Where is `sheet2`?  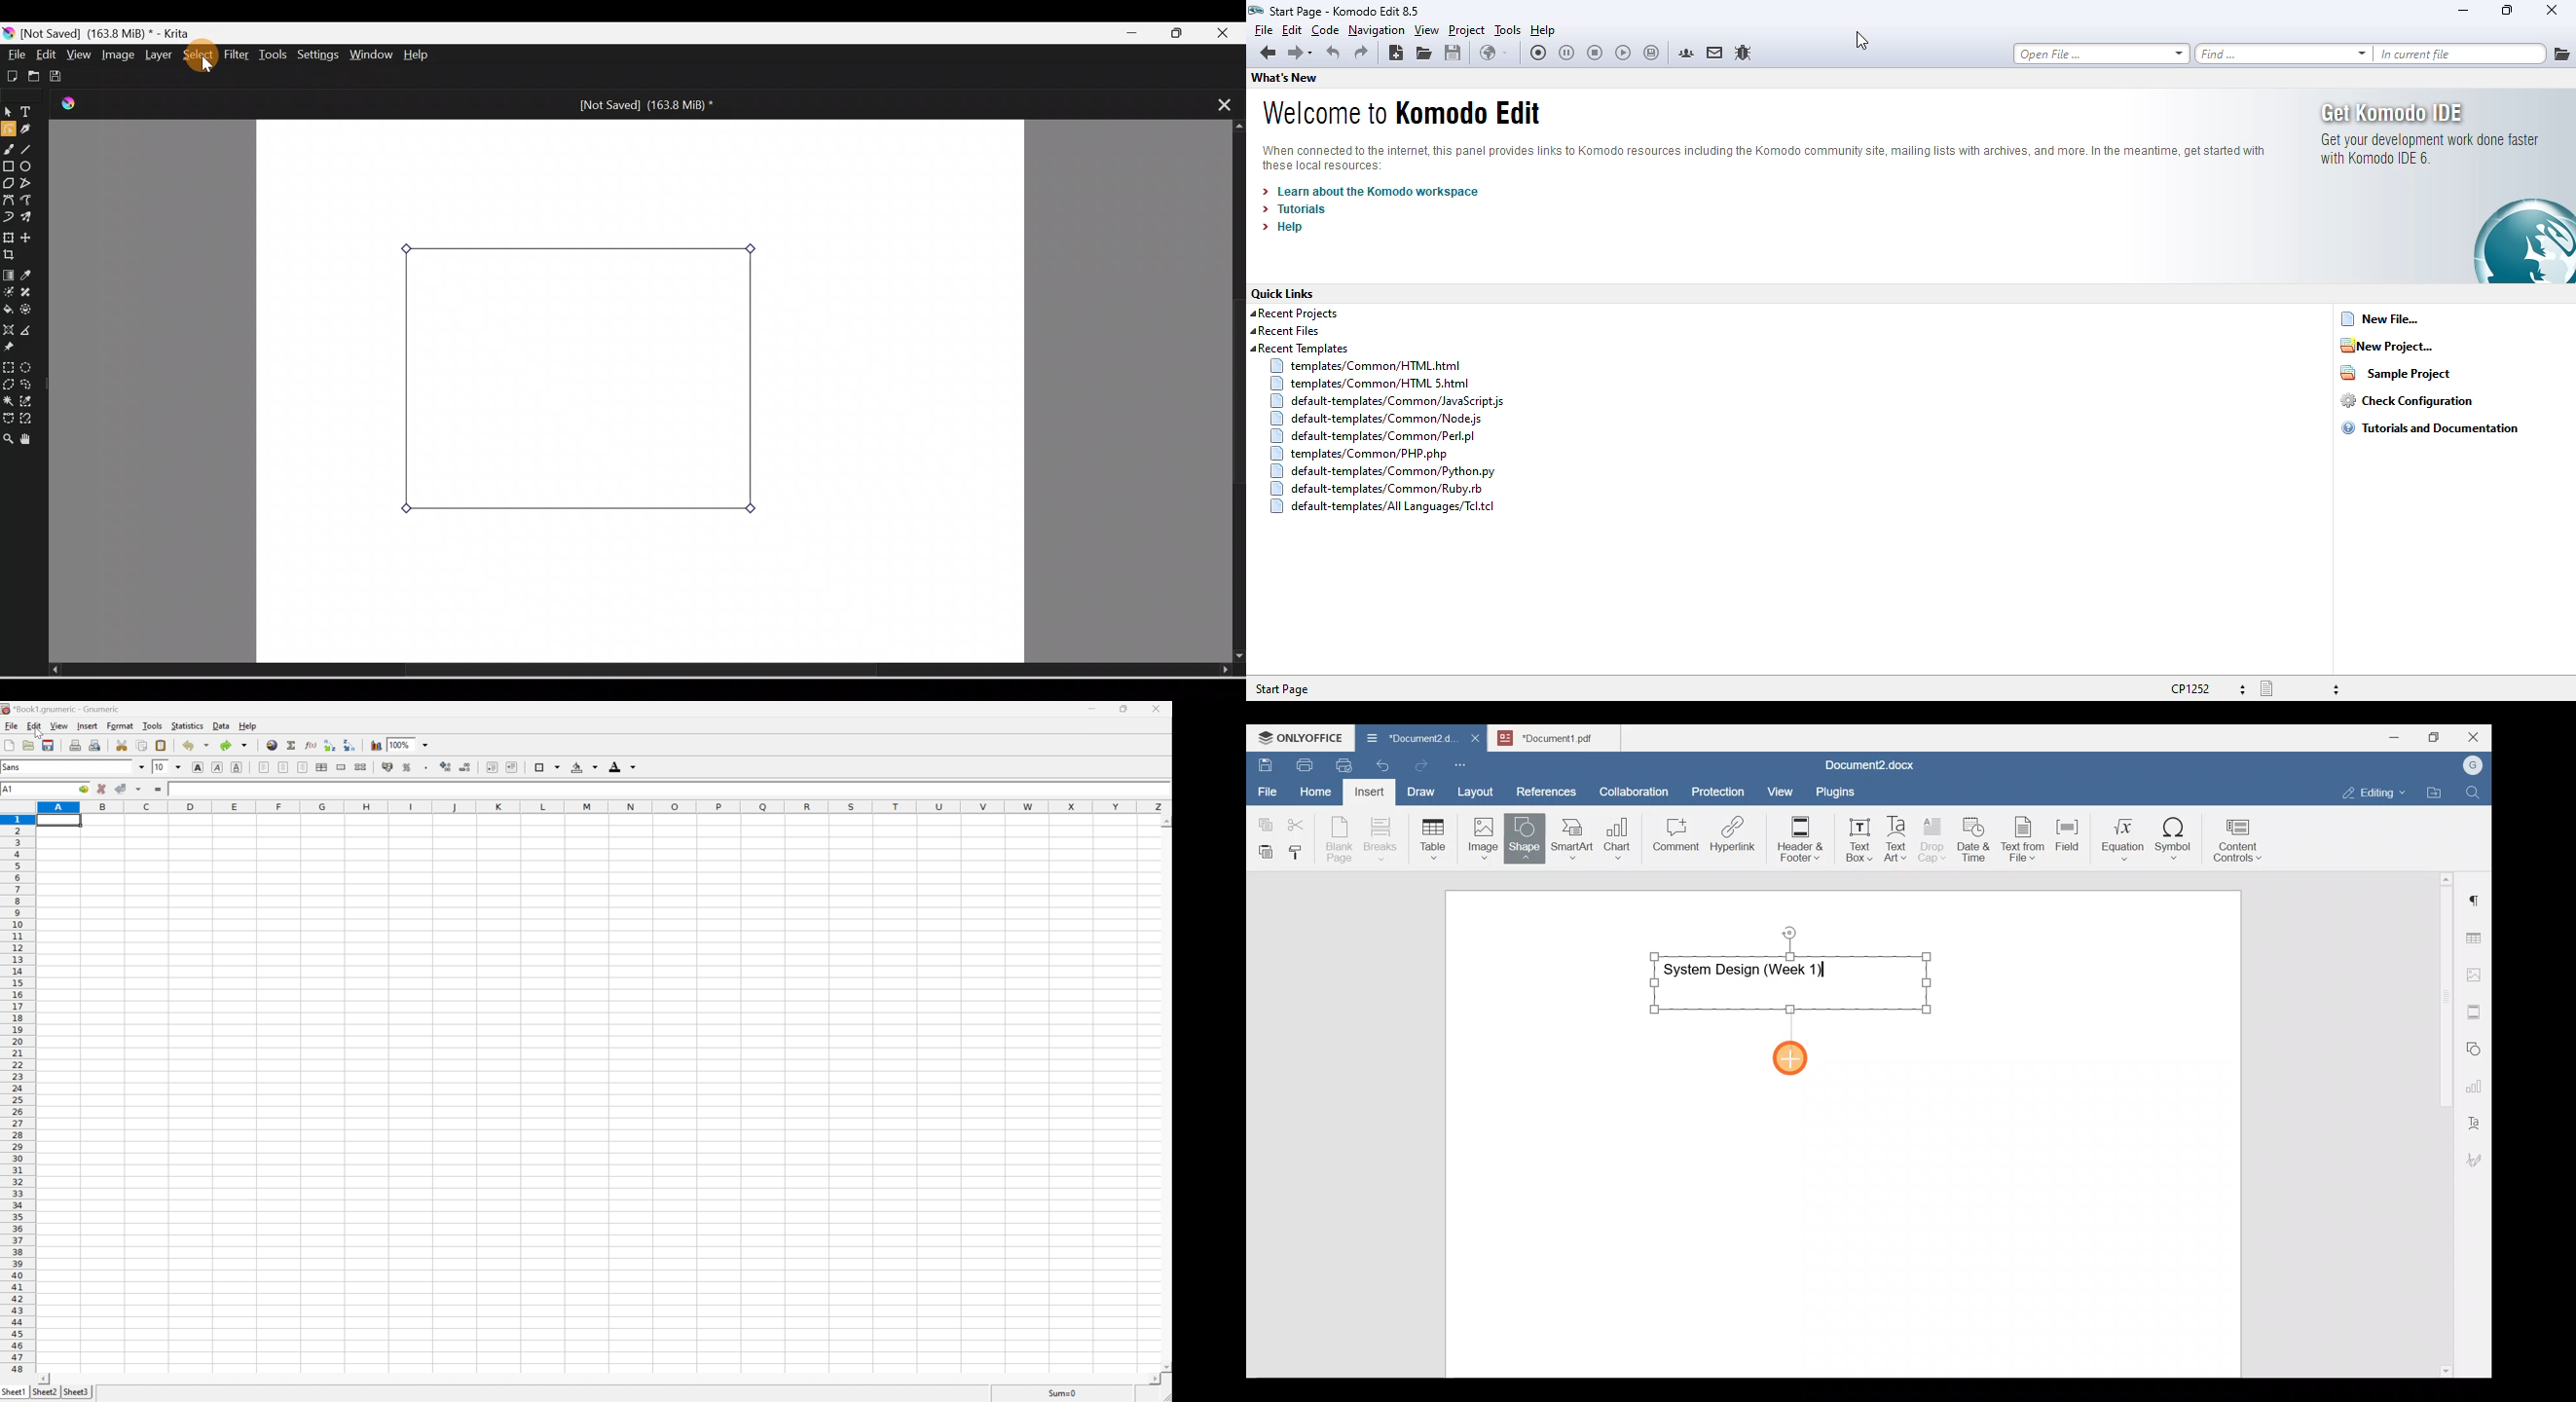
sheet2 is located at coordinates (44, 1396).